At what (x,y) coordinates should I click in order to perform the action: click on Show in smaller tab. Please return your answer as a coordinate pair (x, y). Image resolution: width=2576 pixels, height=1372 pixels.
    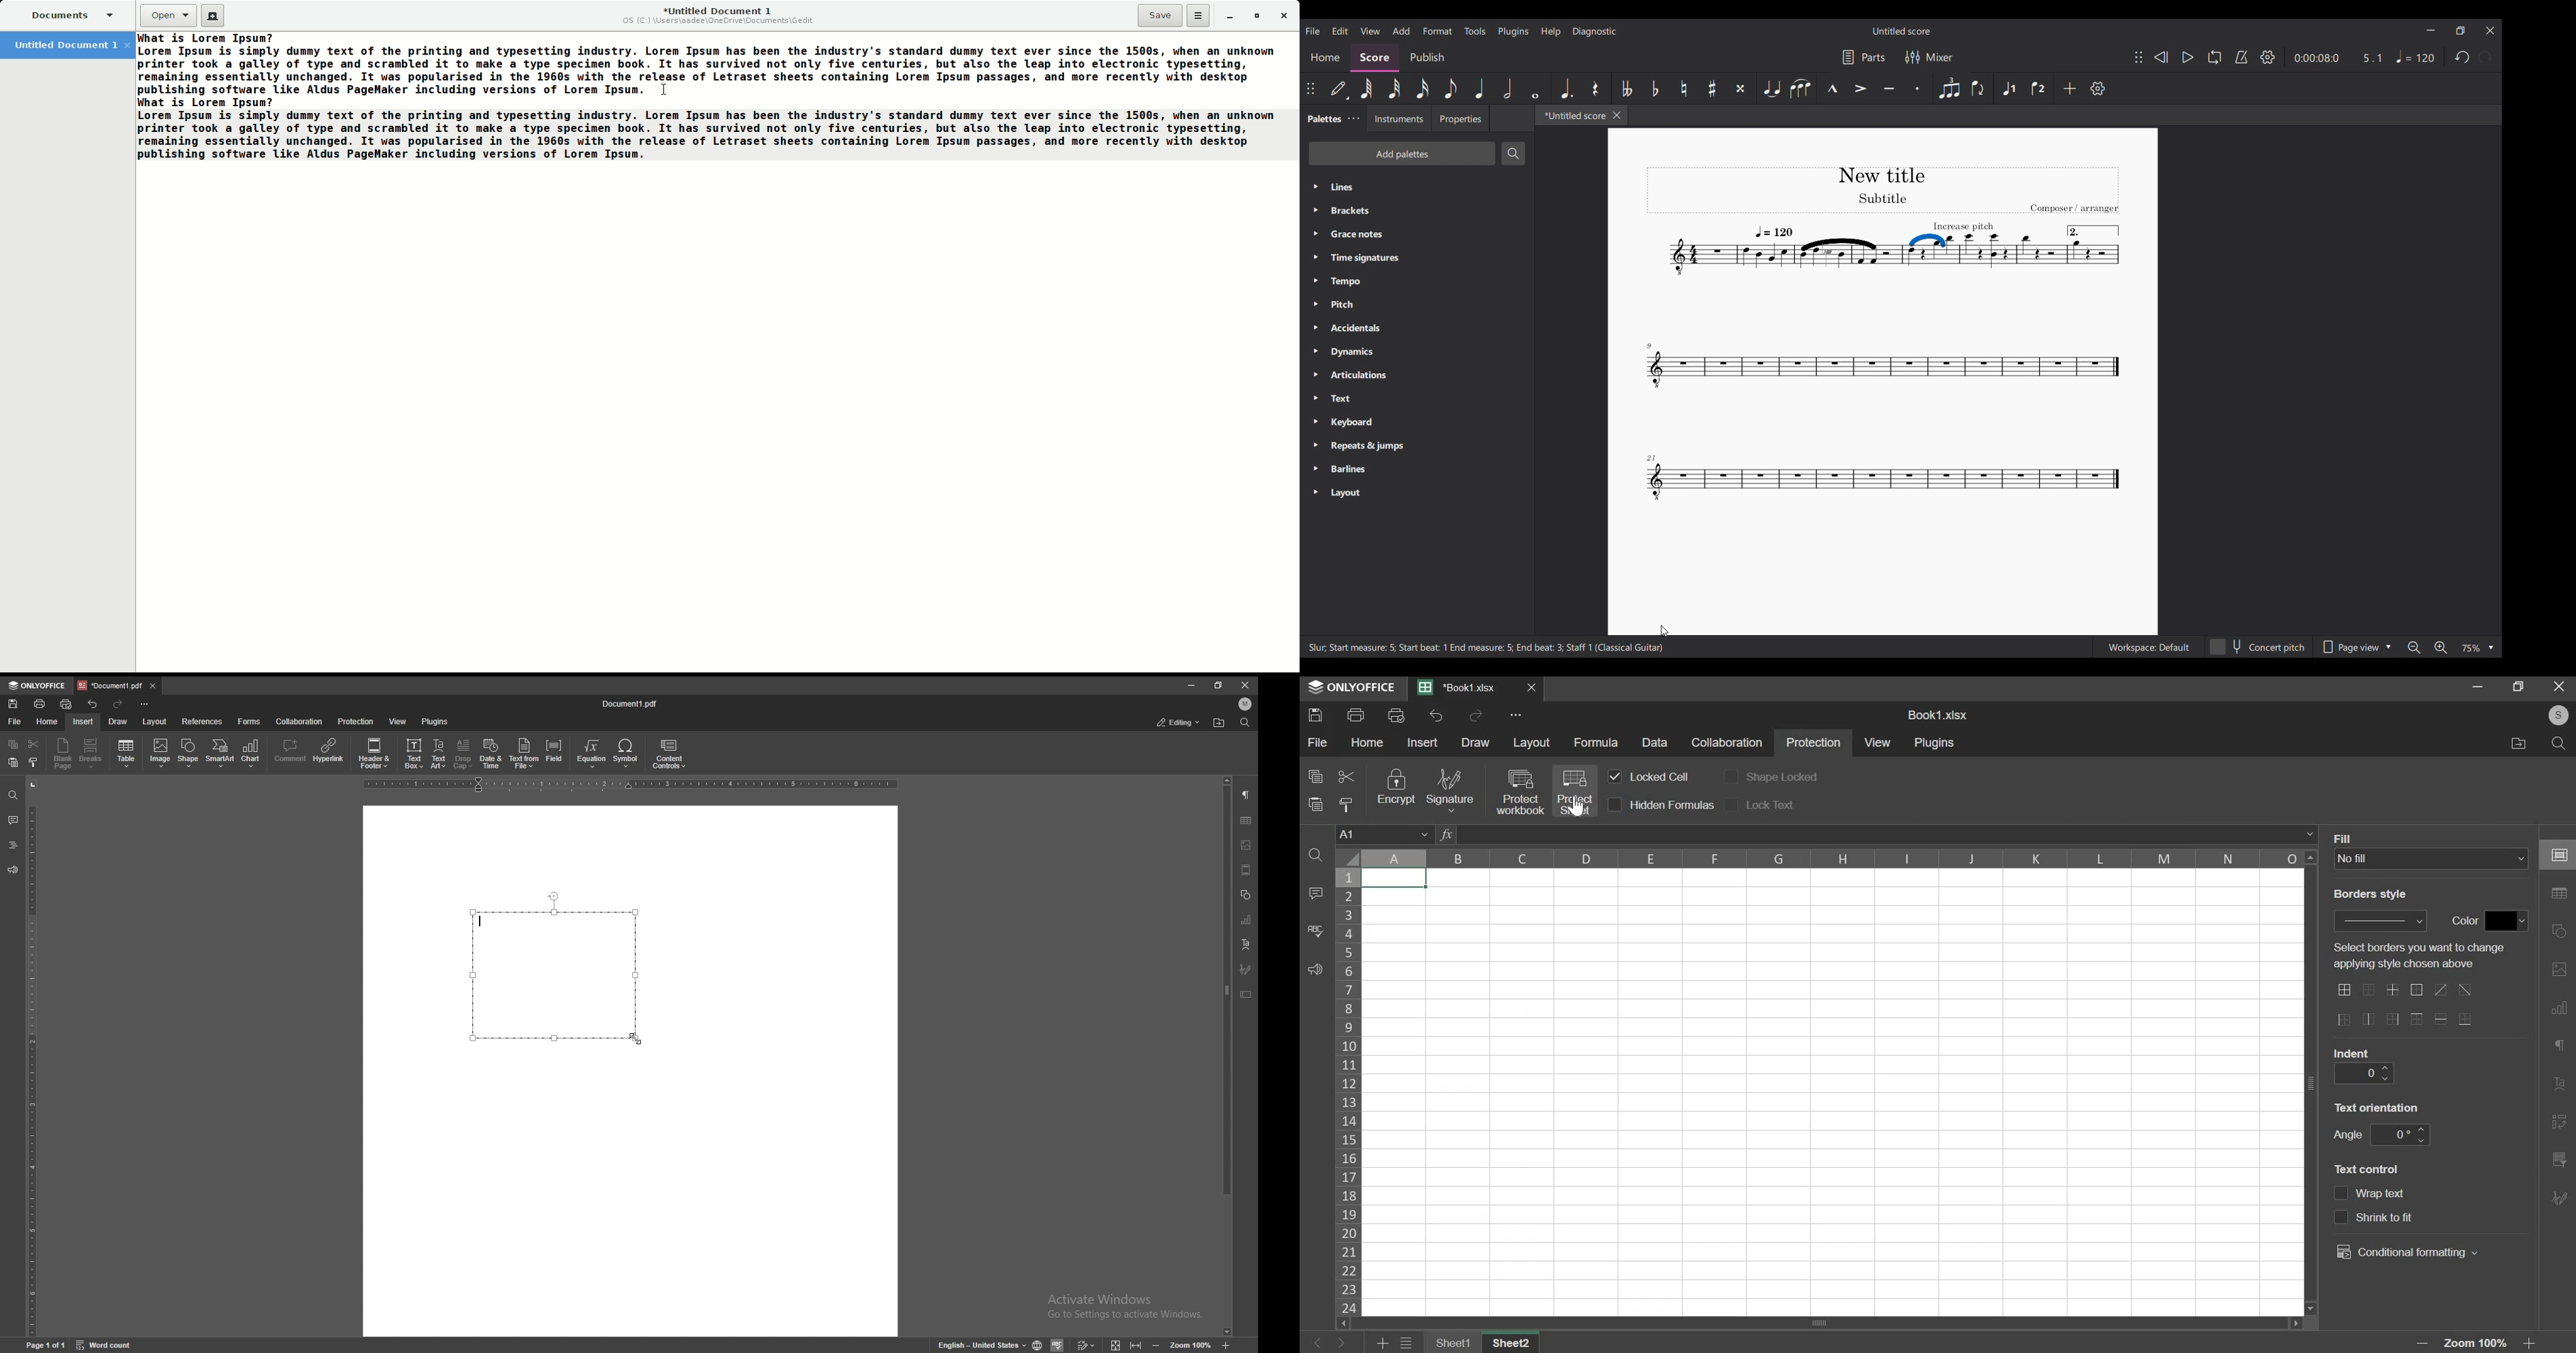
    Looking at the image, I should click on (2461, 31).